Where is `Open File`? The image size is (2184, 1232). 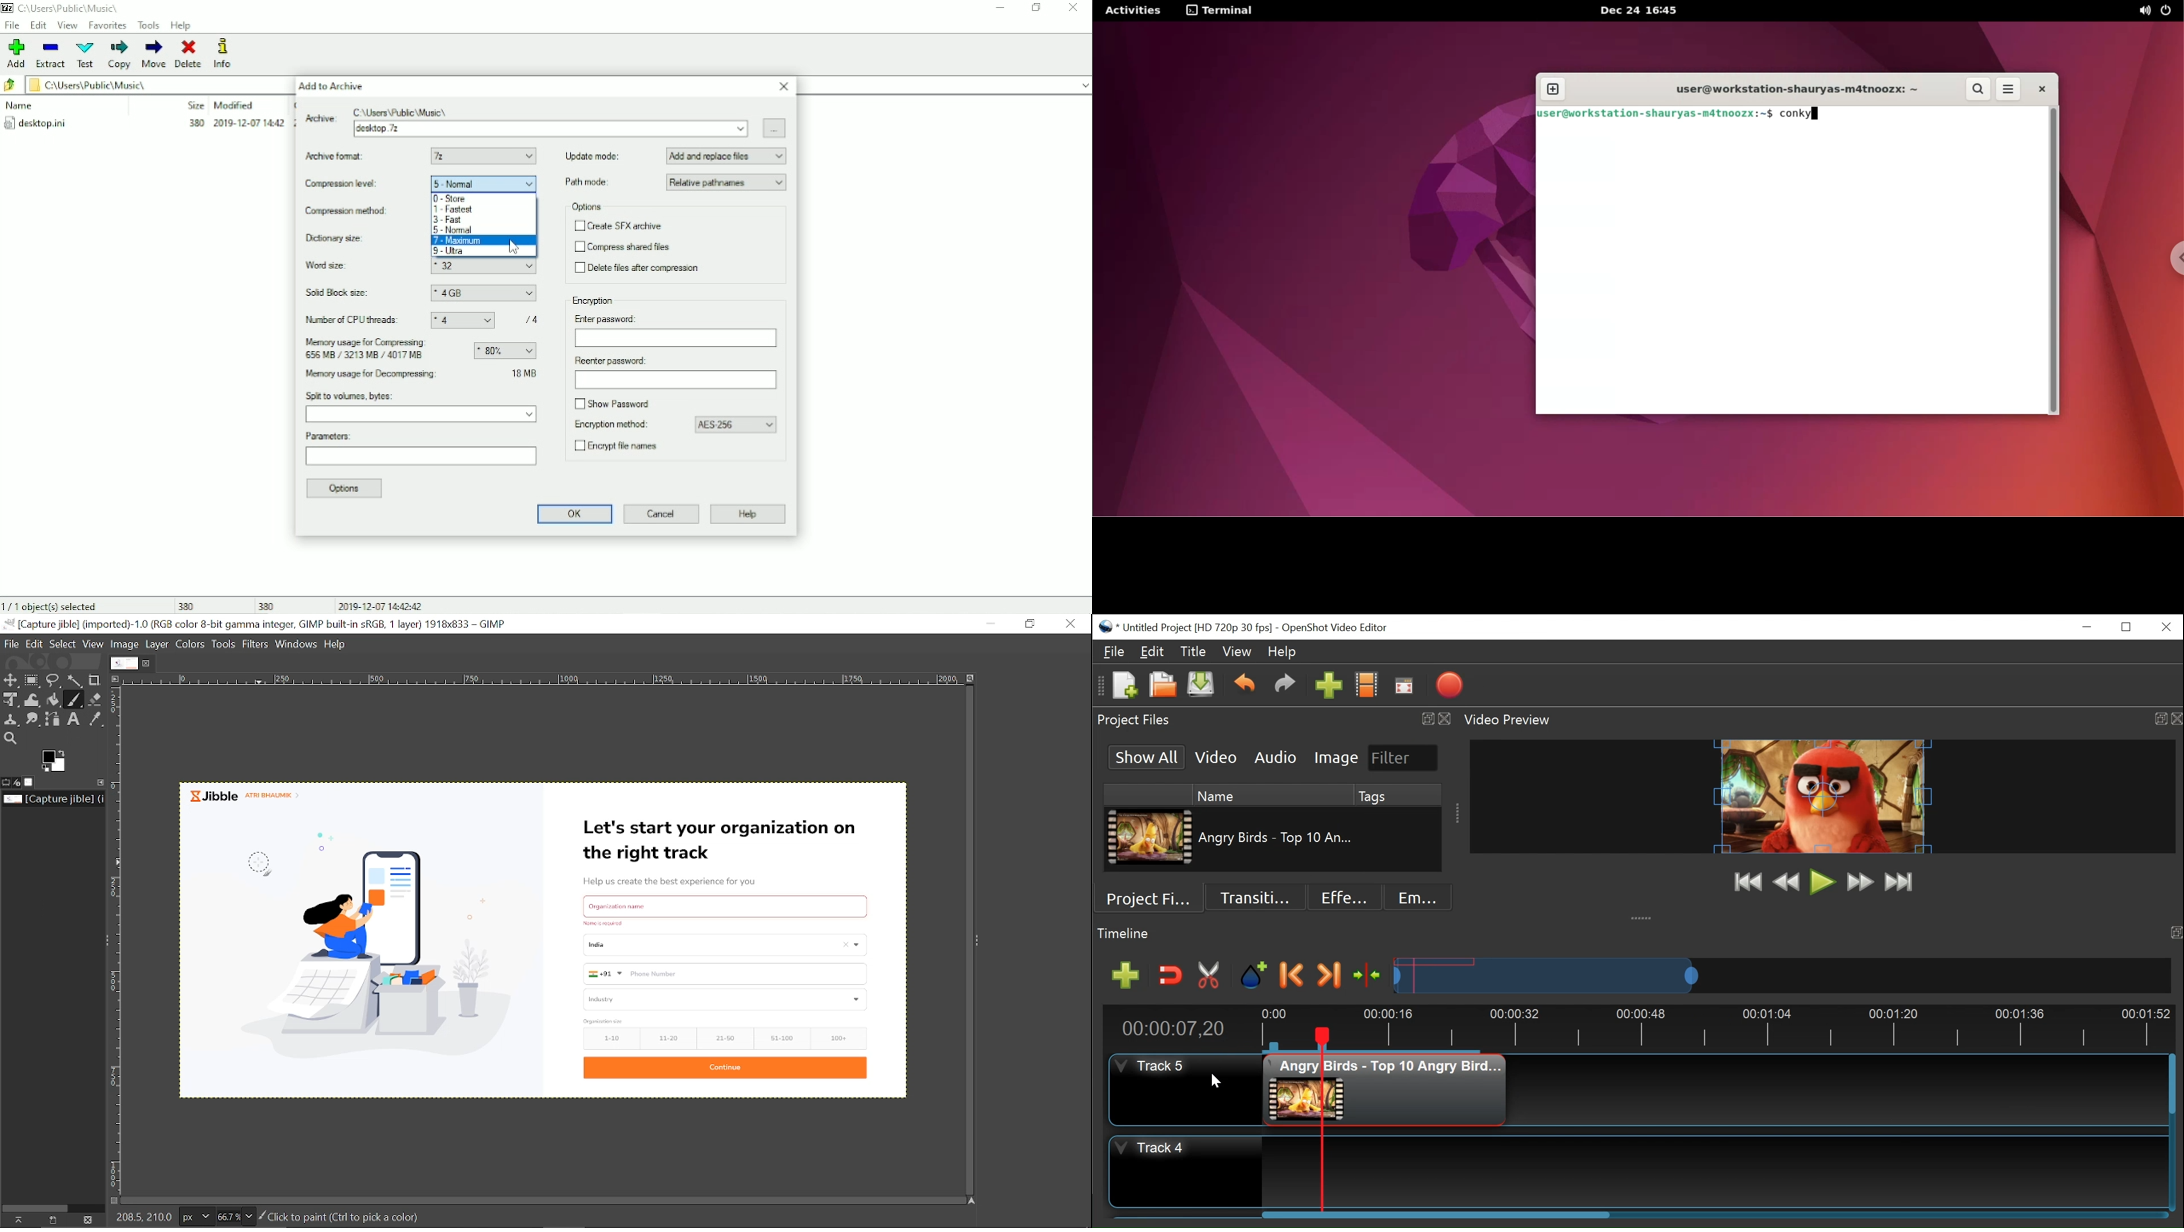
Open File is located at coordinates (1162, 686).